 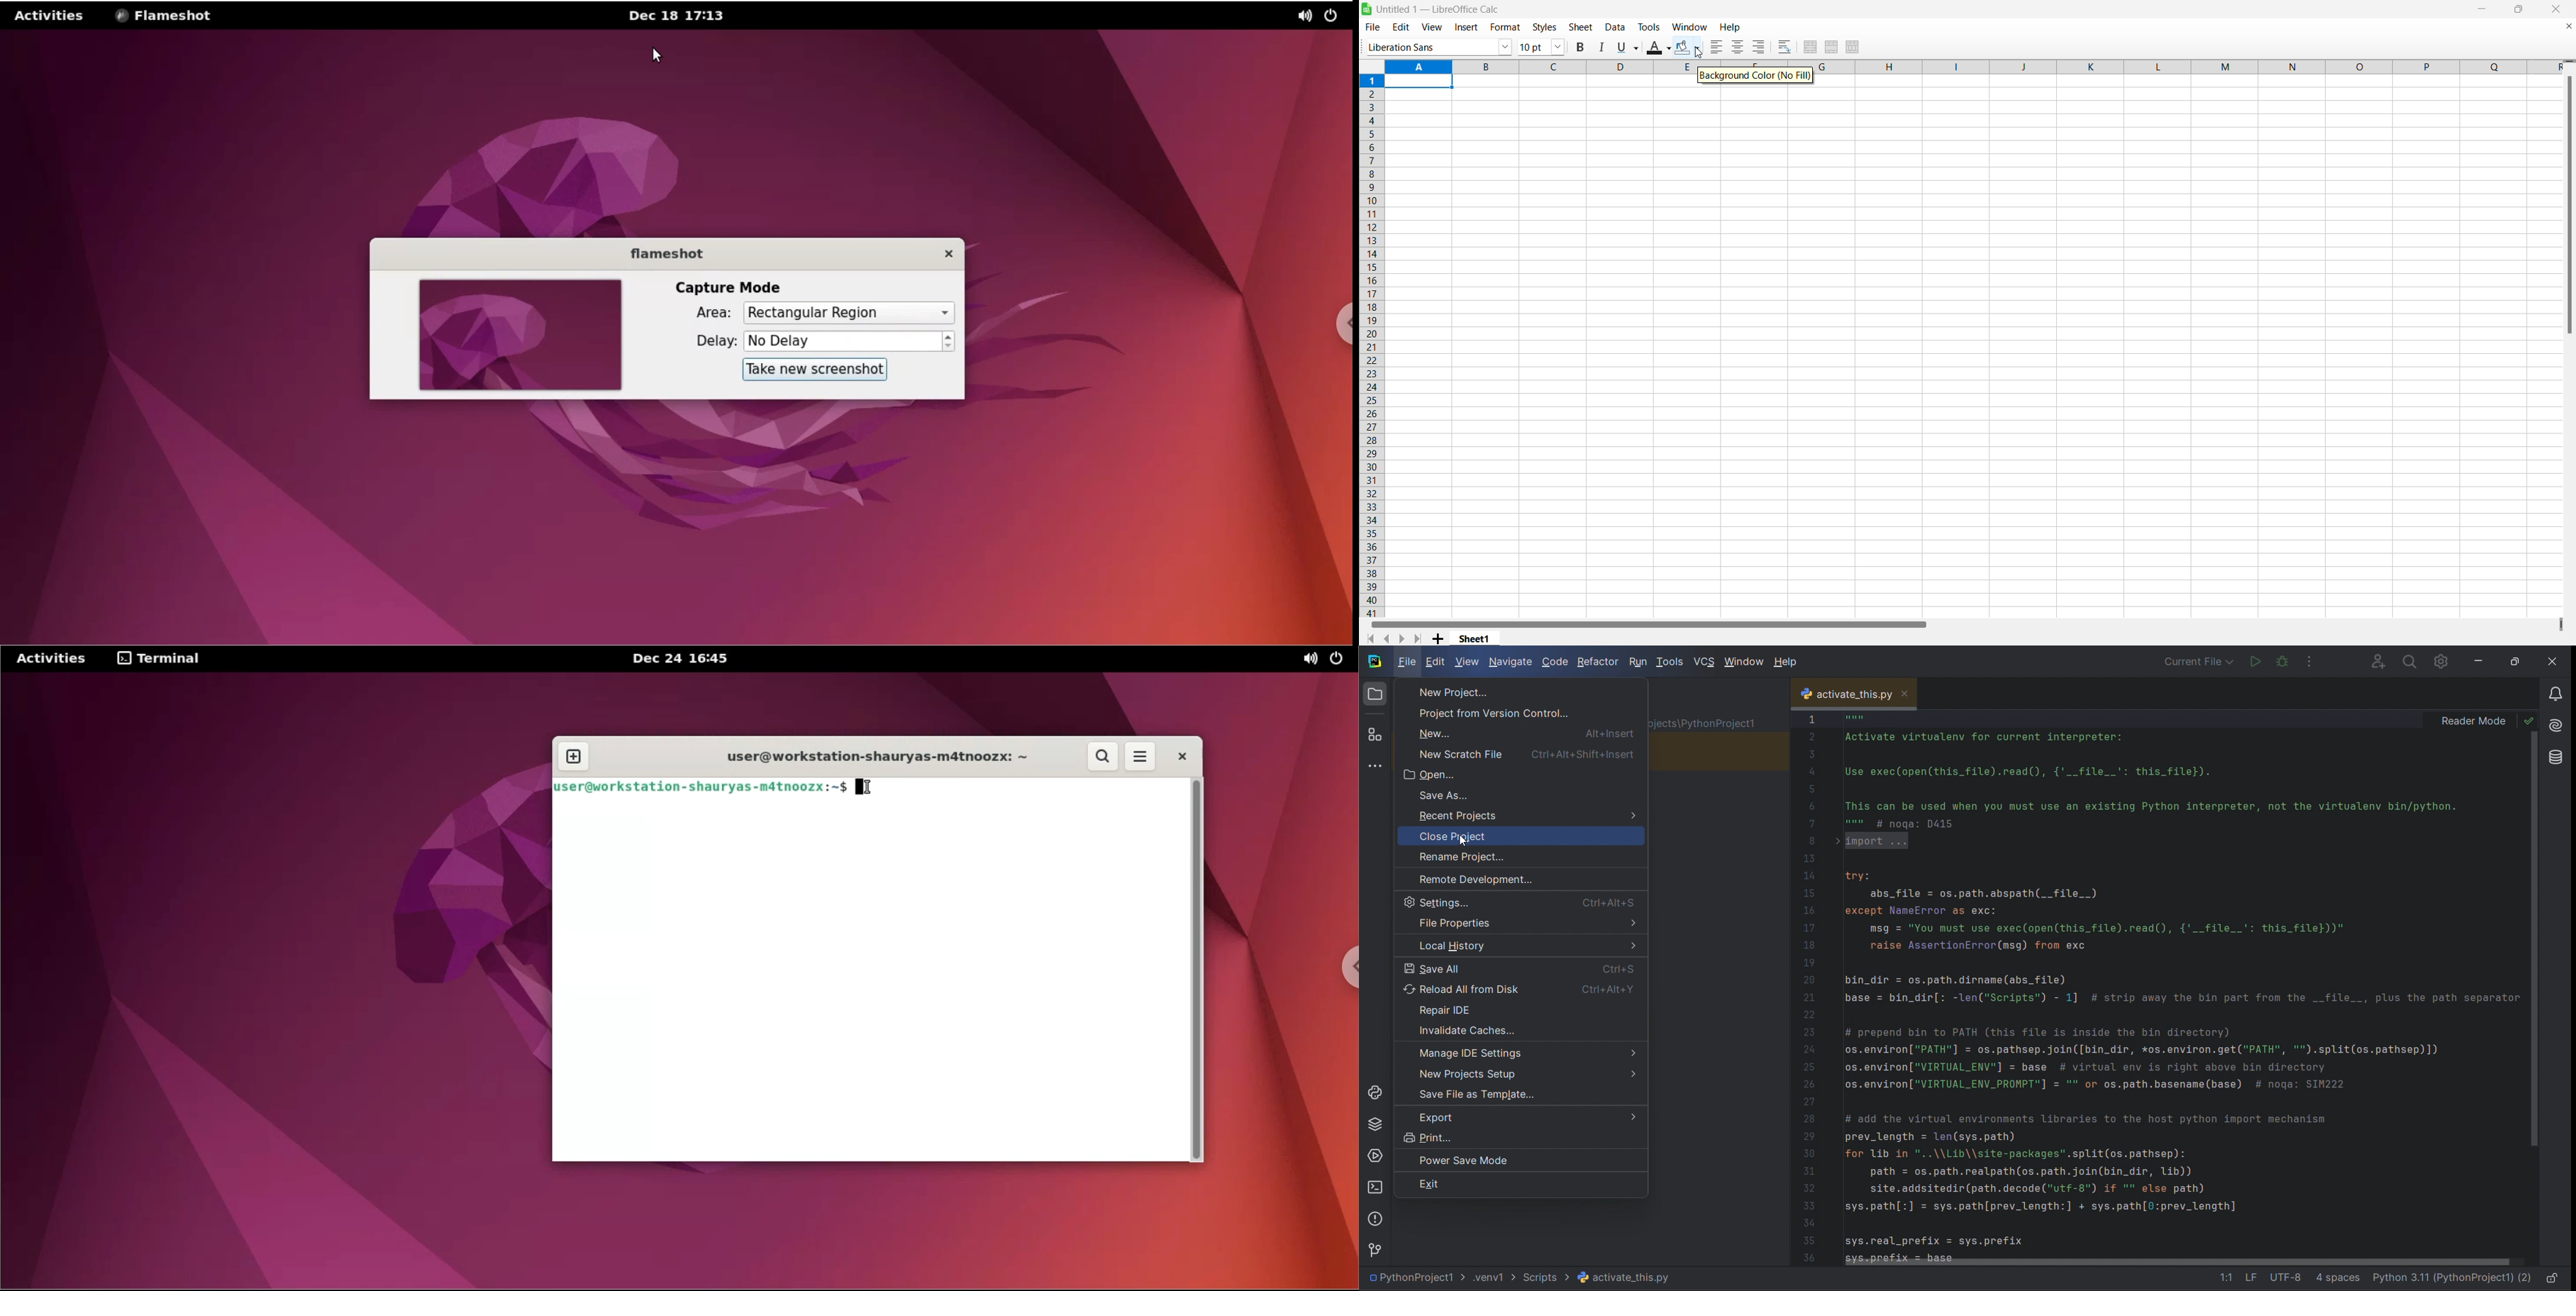 I want to click on merge and center, so click(x=1810, y=45).